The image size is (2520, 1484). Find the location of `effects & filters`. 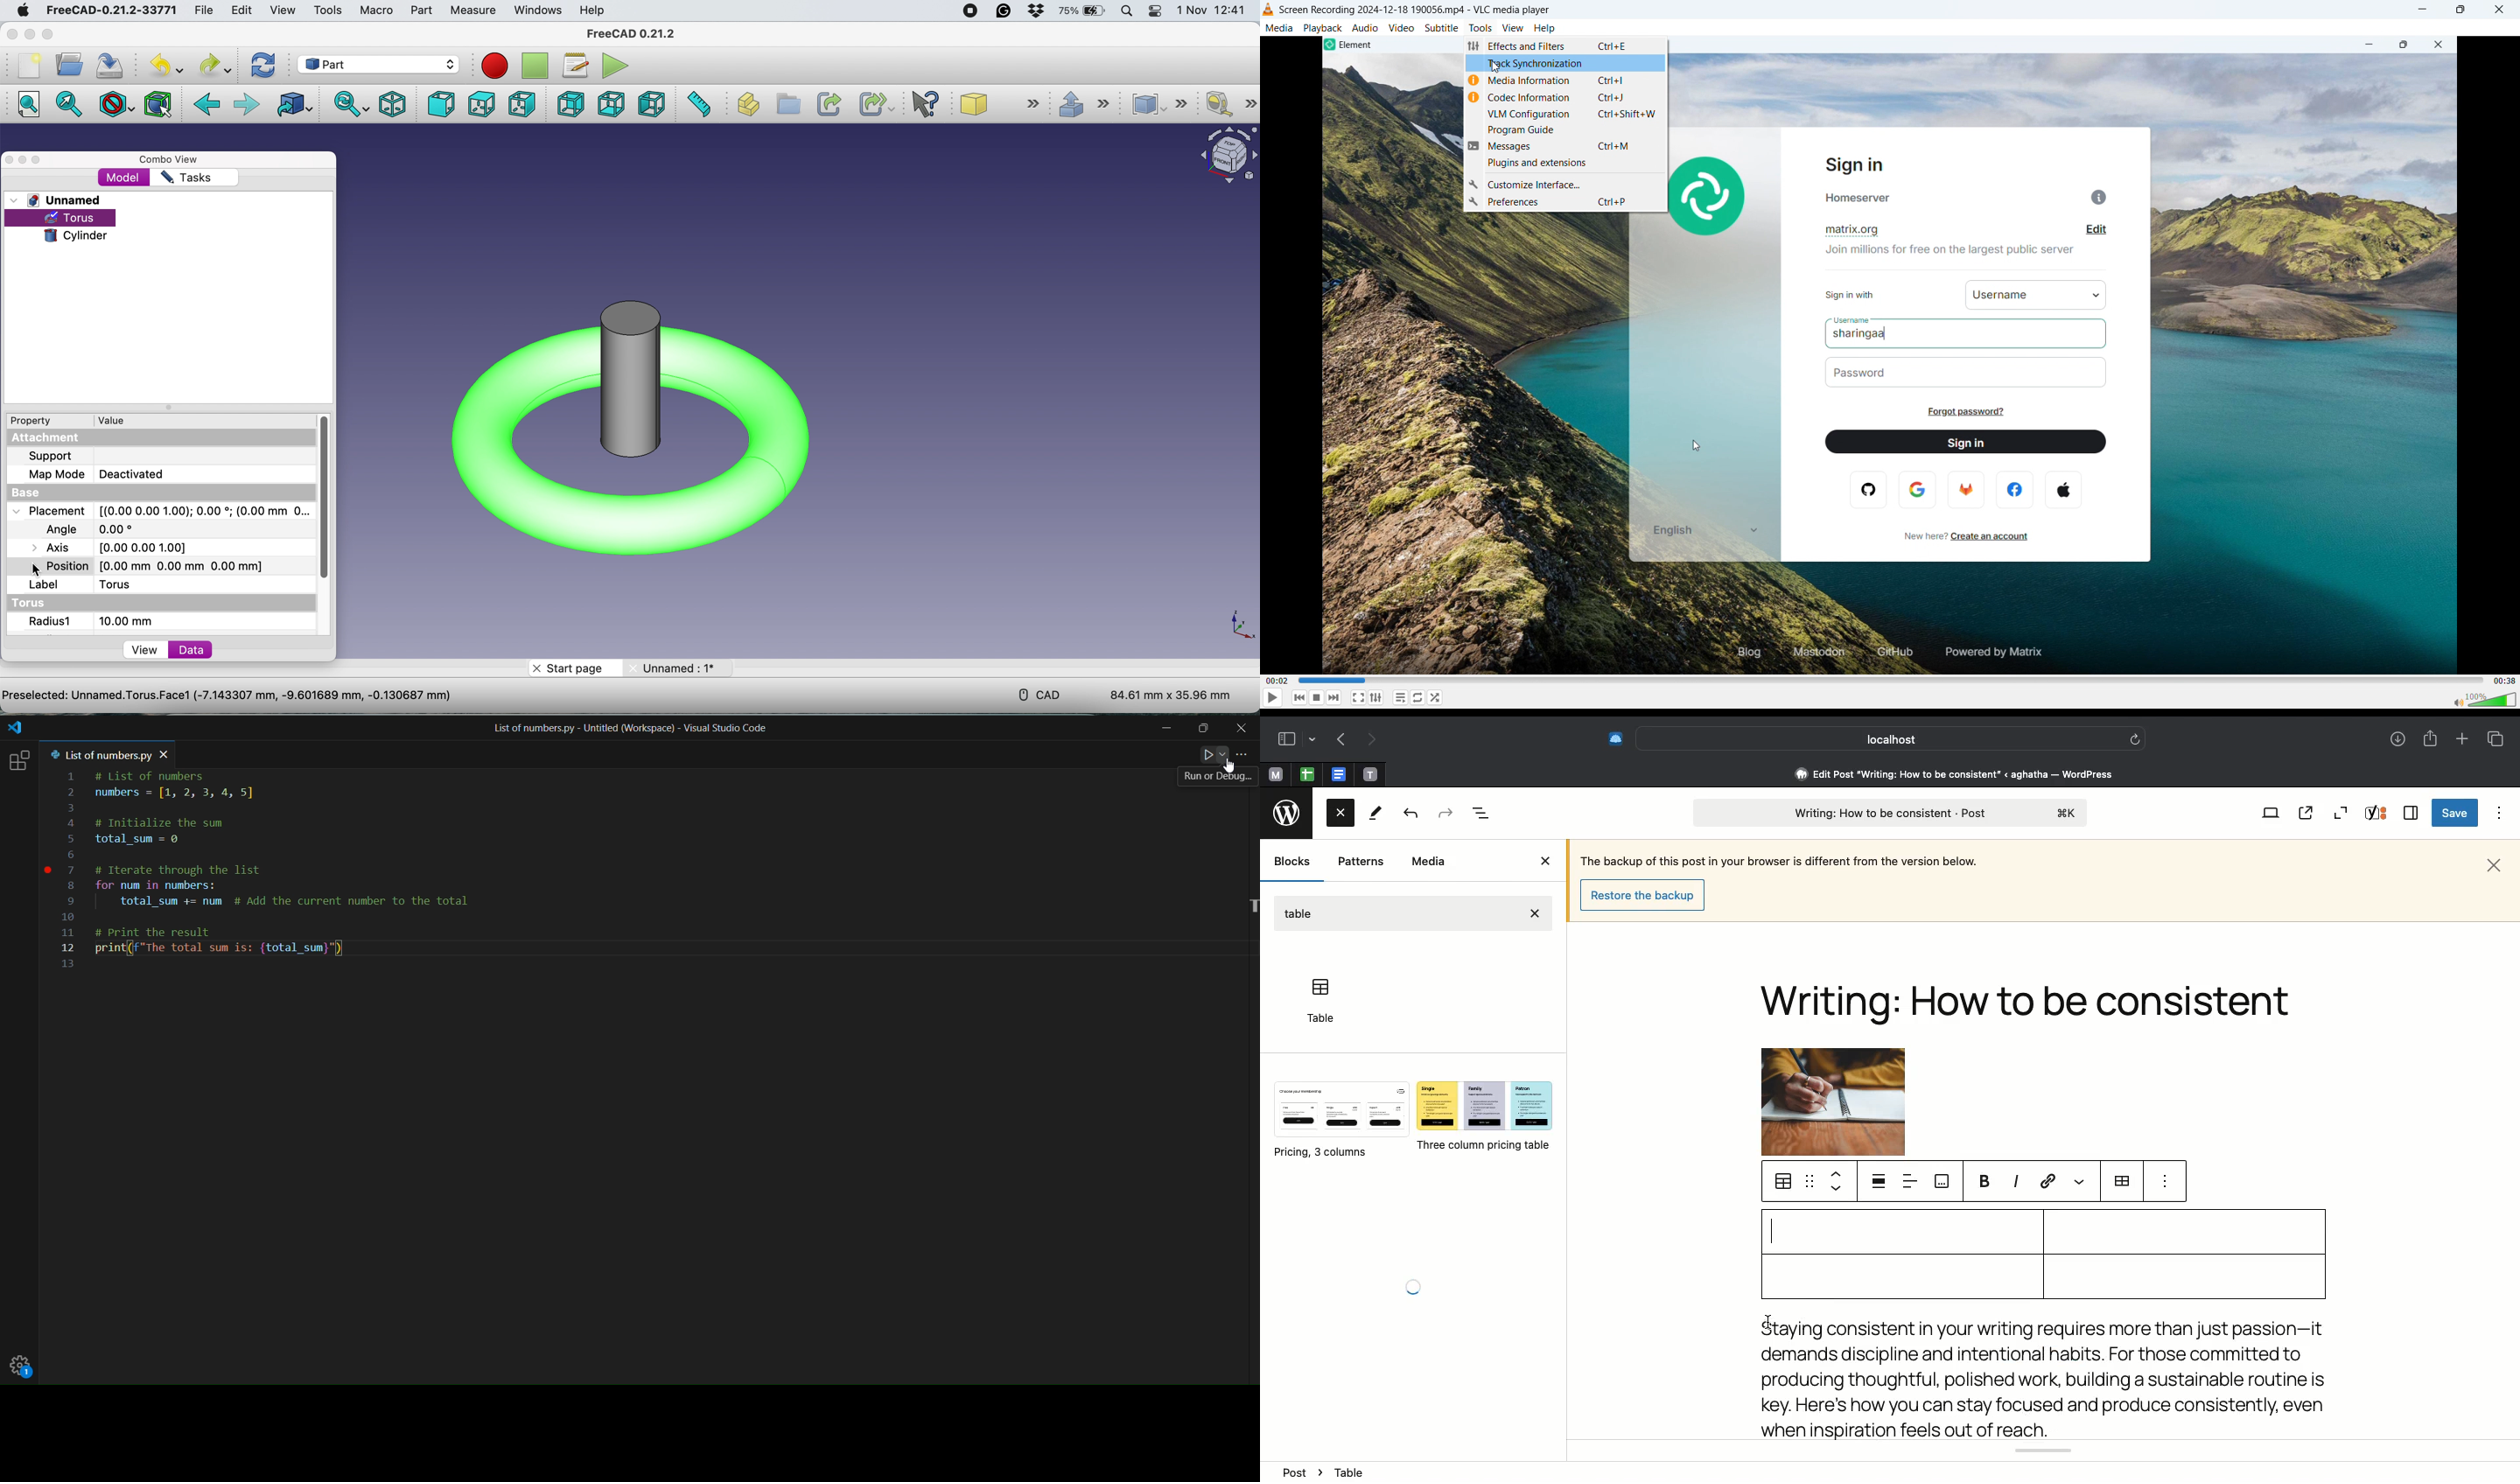

effects & filters is located at coordinates (1565, 45).